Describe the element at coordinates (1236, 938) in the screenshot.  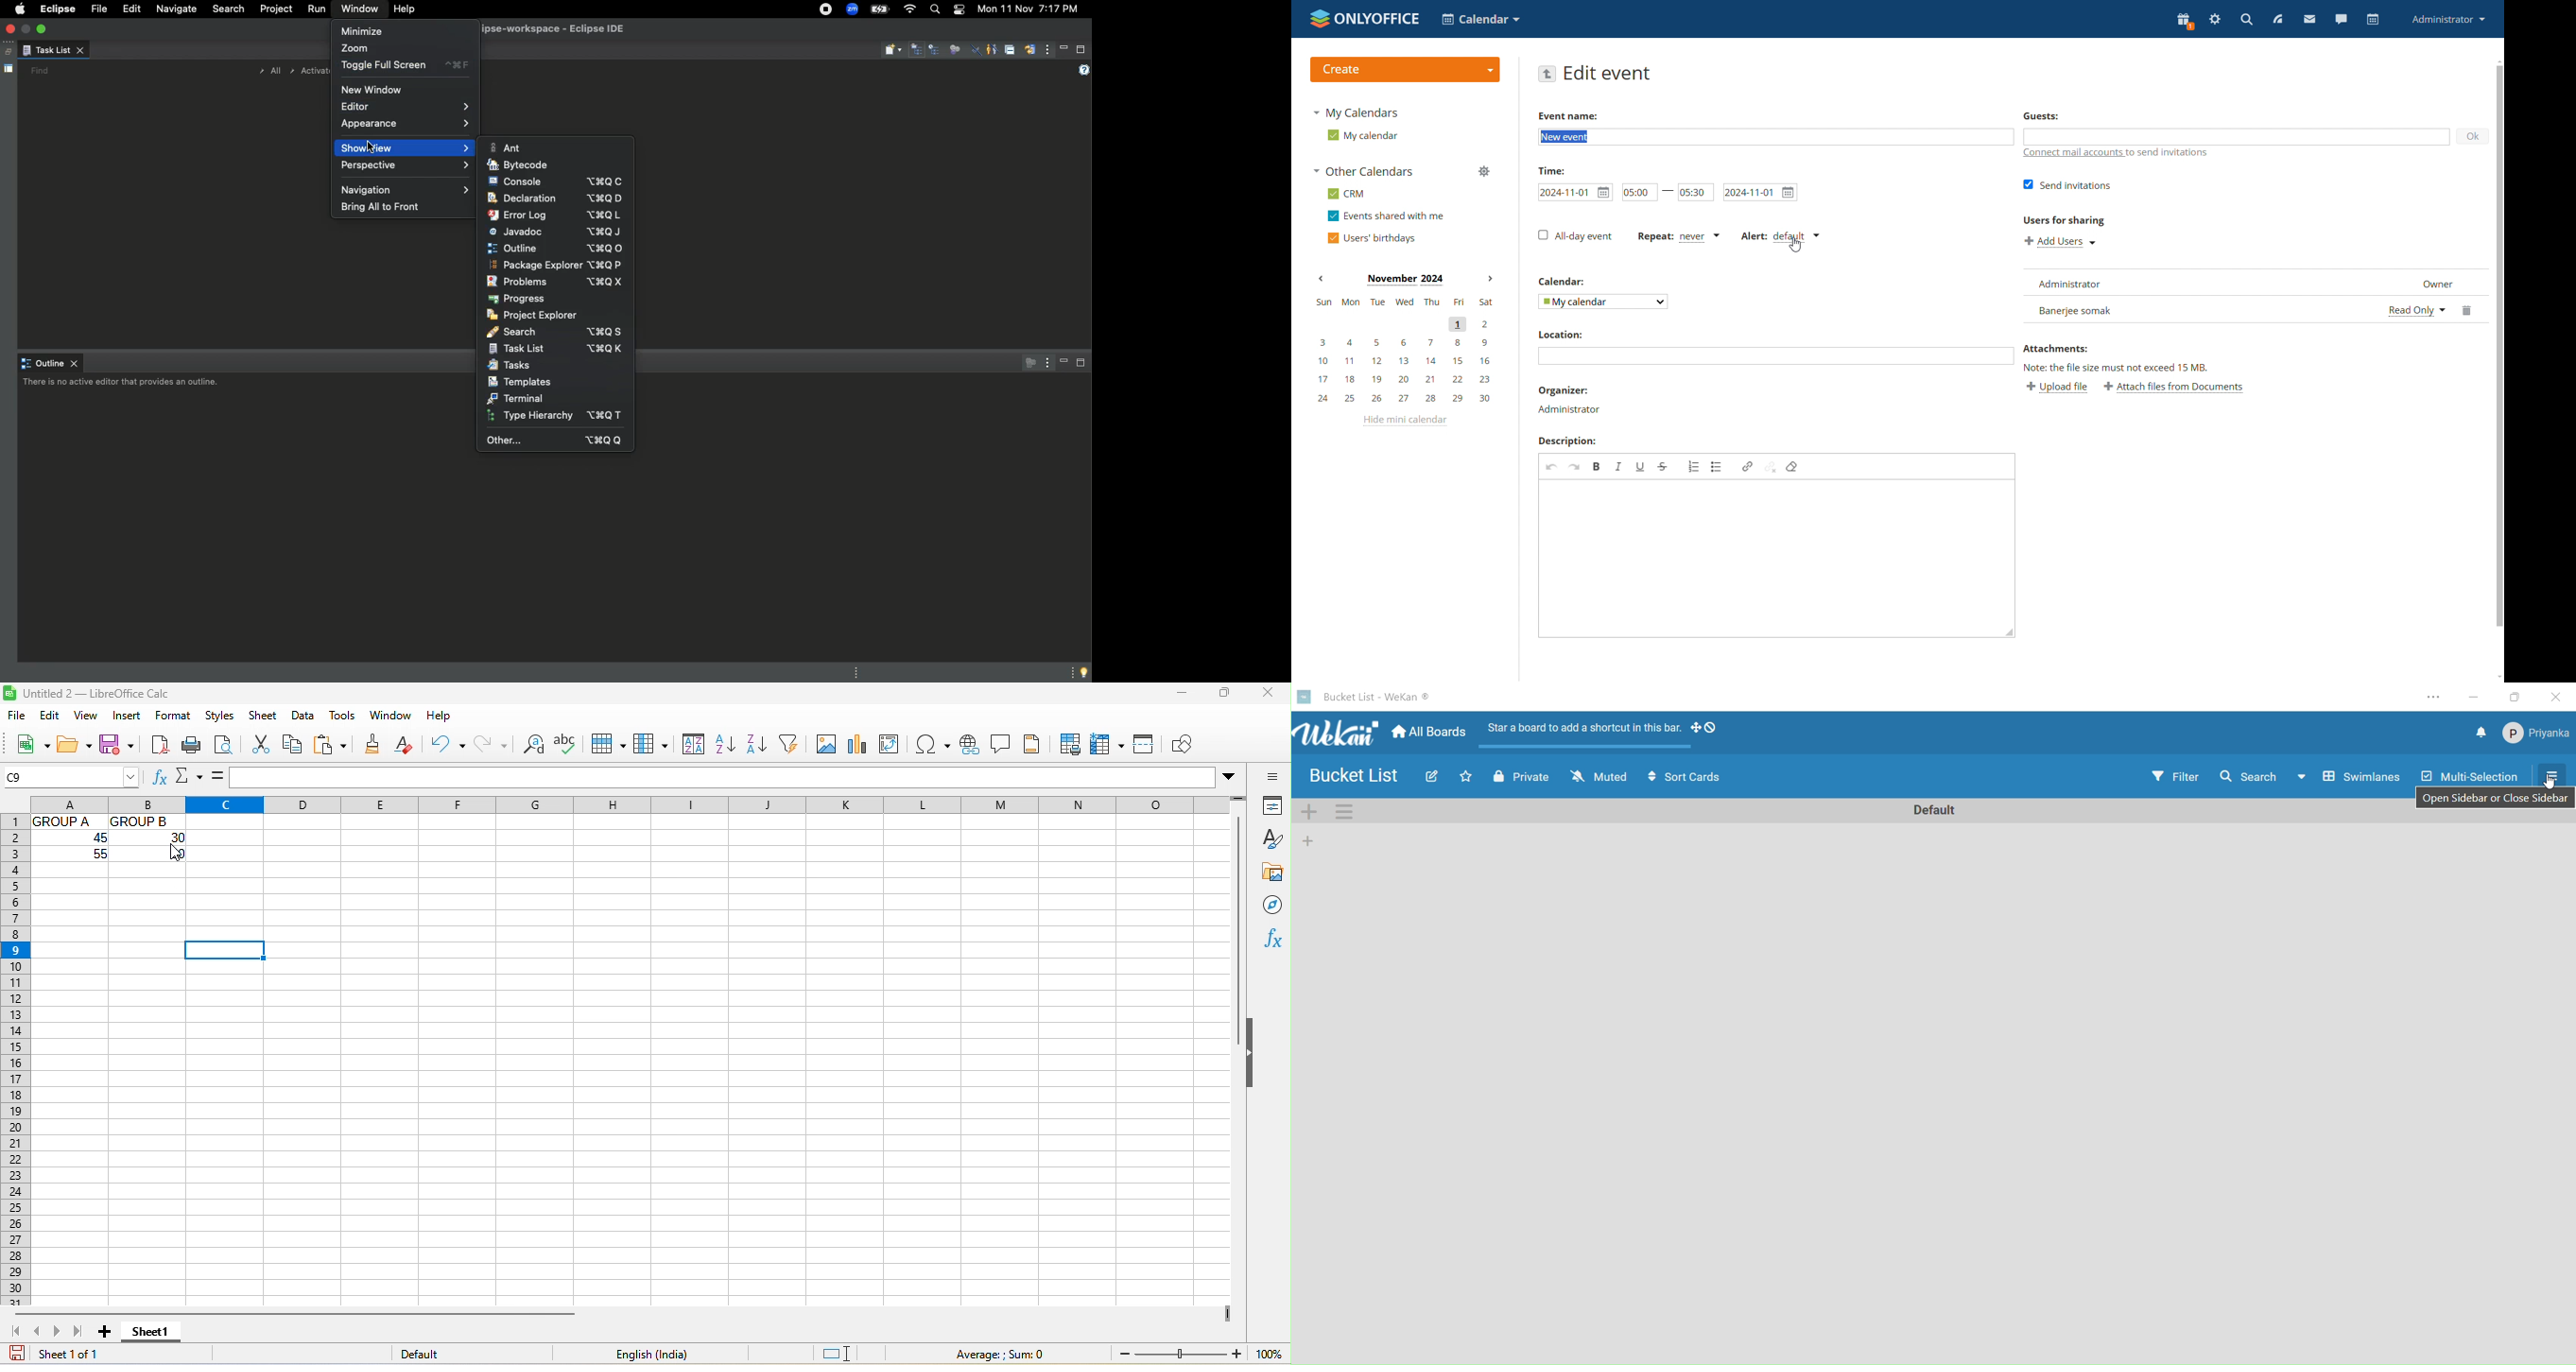
I see `vertical scroll bar` at that location.